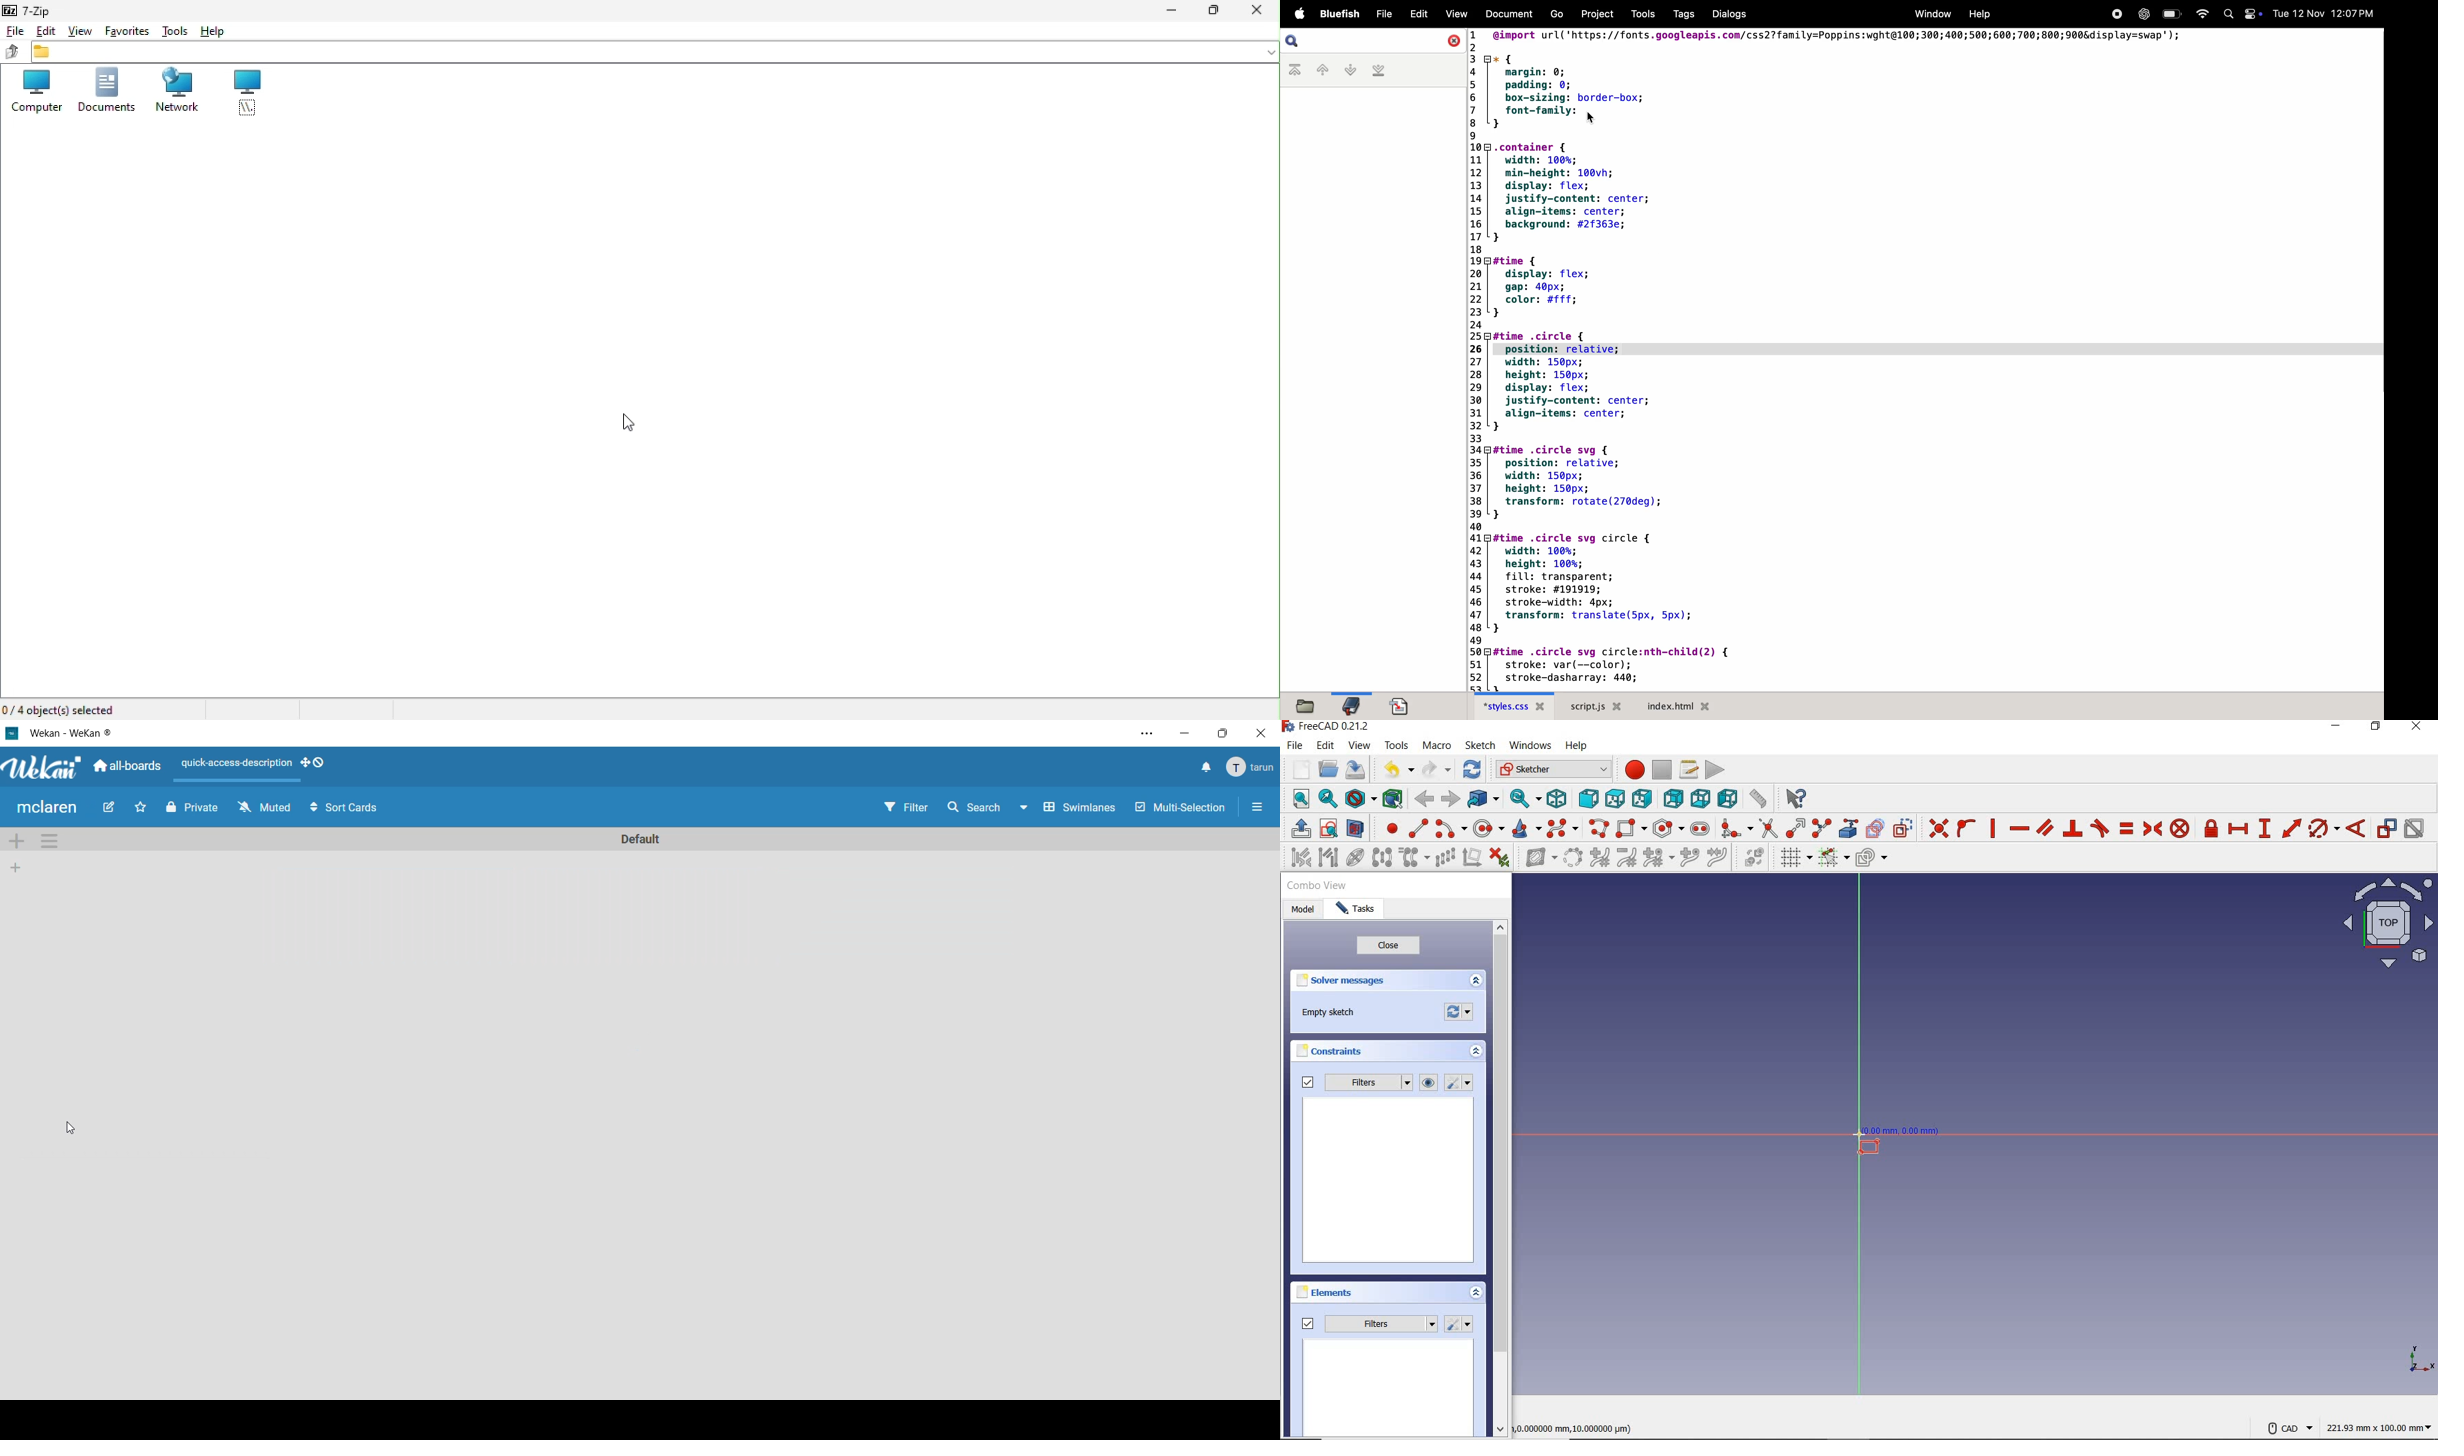  I want to click on configure rendering order, so click(1874, 860).